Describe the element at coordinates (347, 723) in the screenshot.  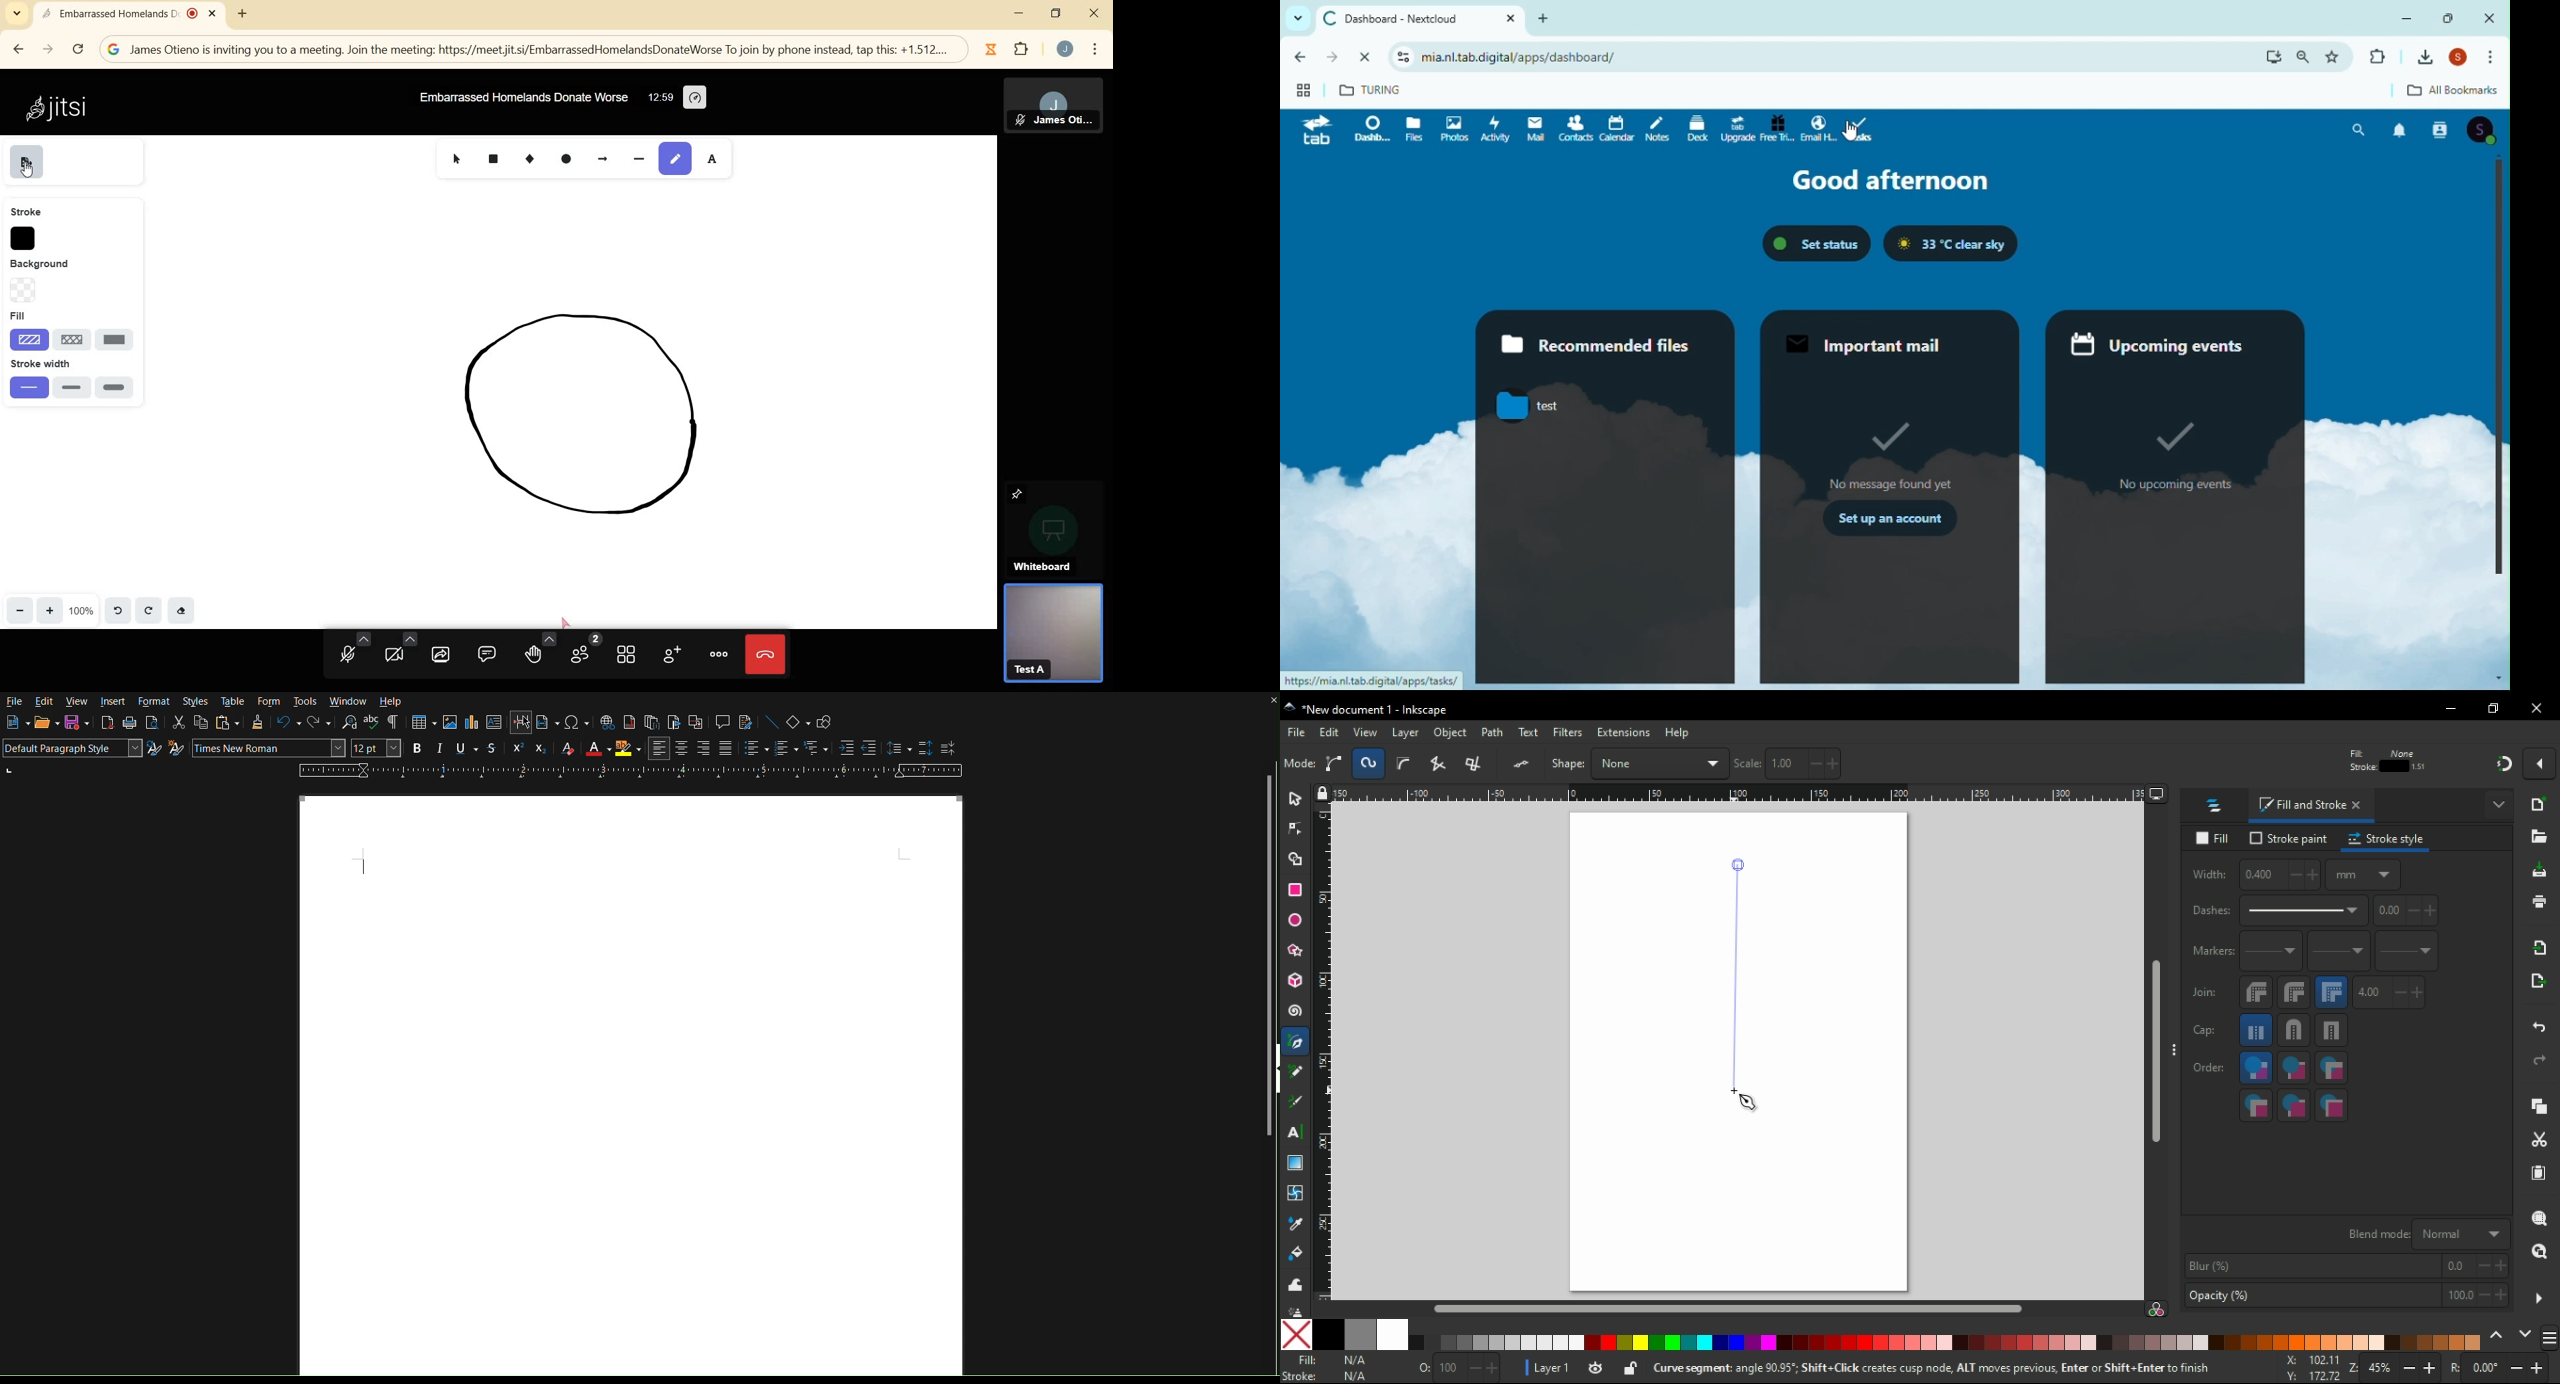
I see `Find and Replace` at that location.